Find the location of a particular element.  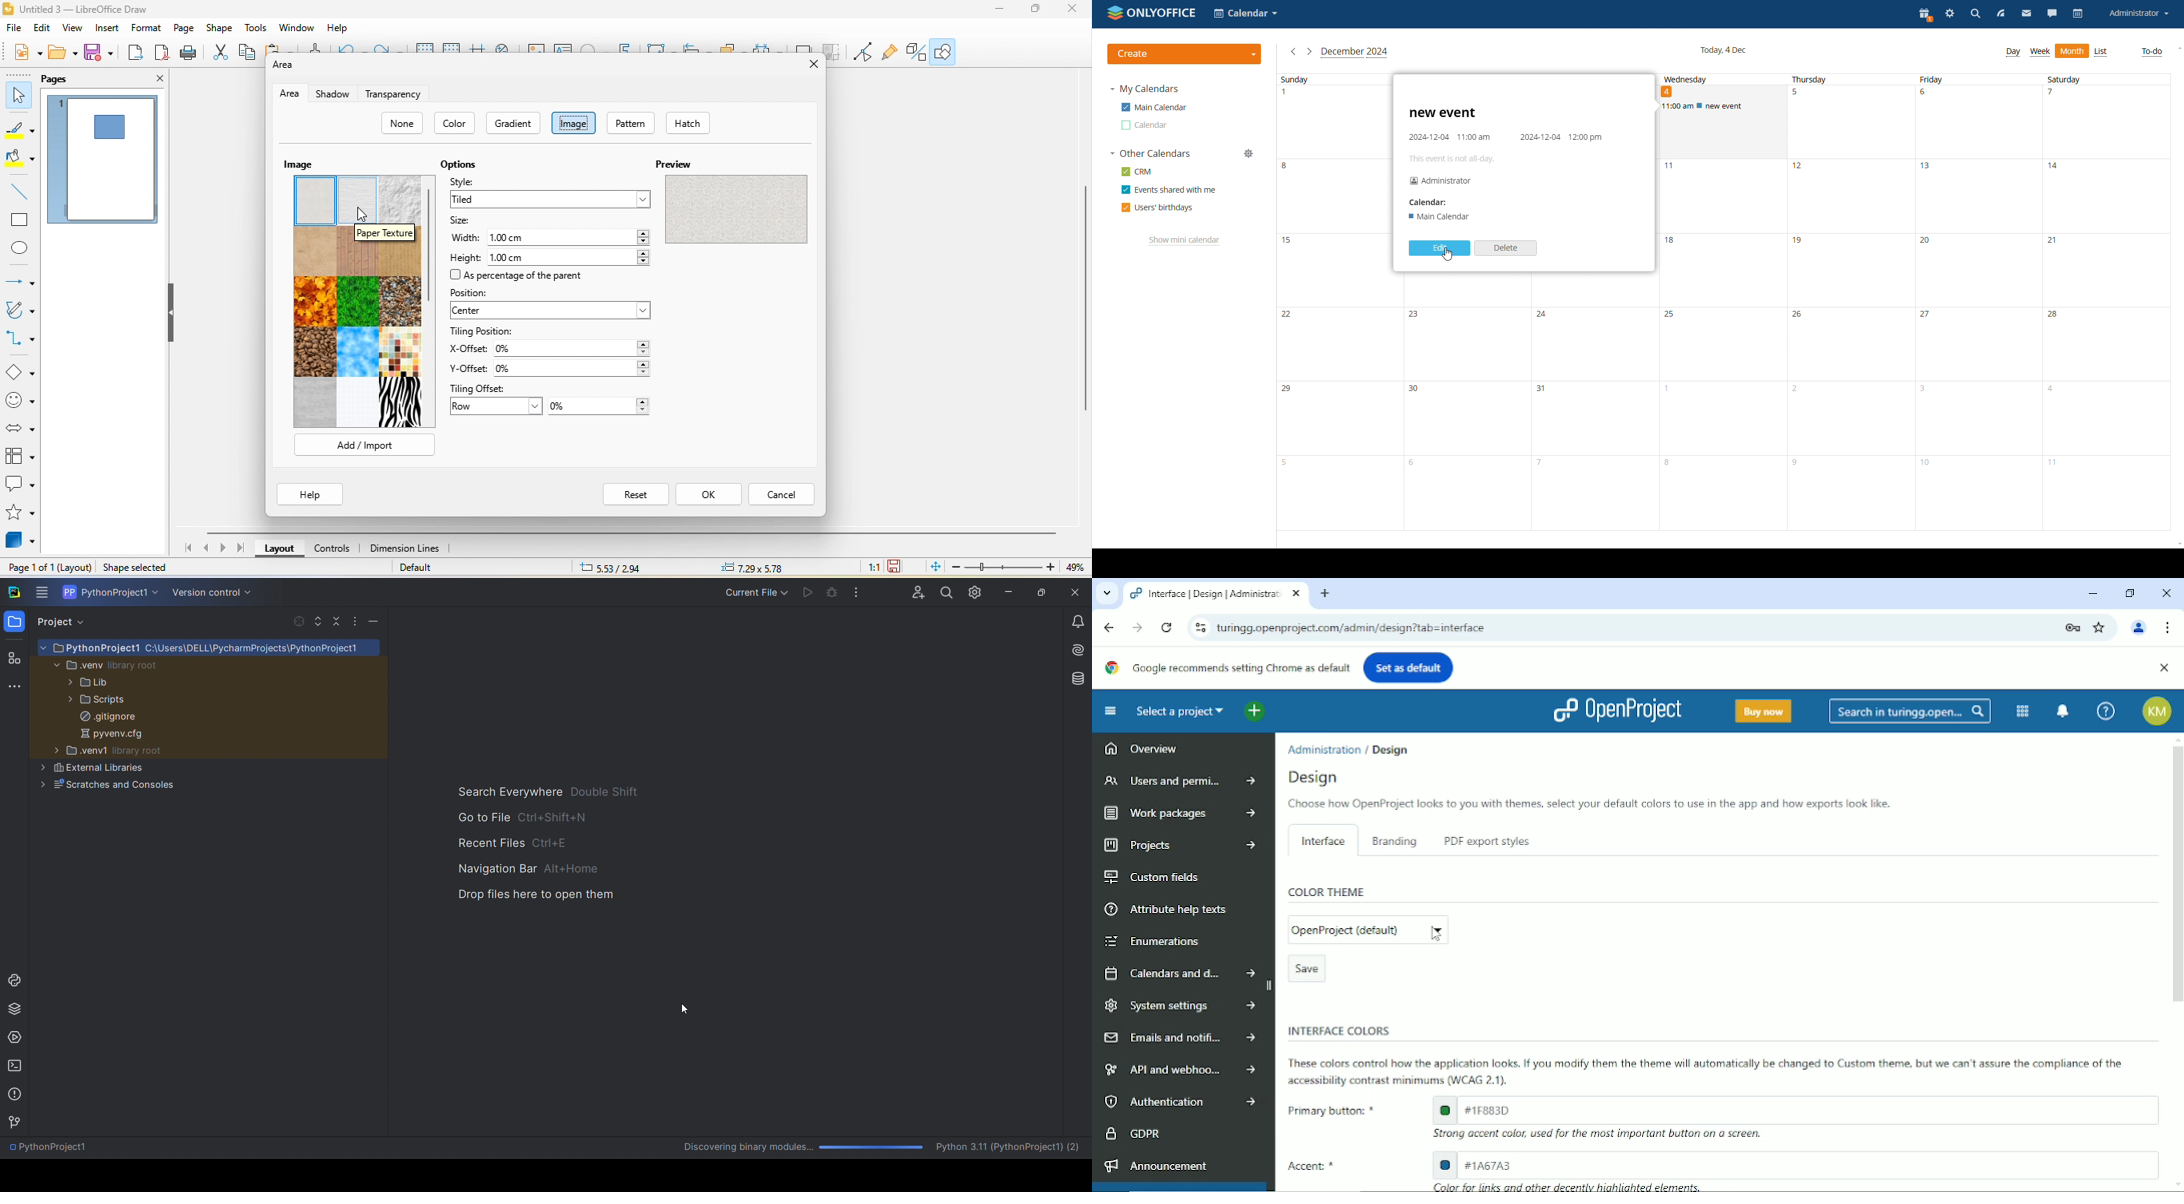

help is located at coordinates (313, 496).